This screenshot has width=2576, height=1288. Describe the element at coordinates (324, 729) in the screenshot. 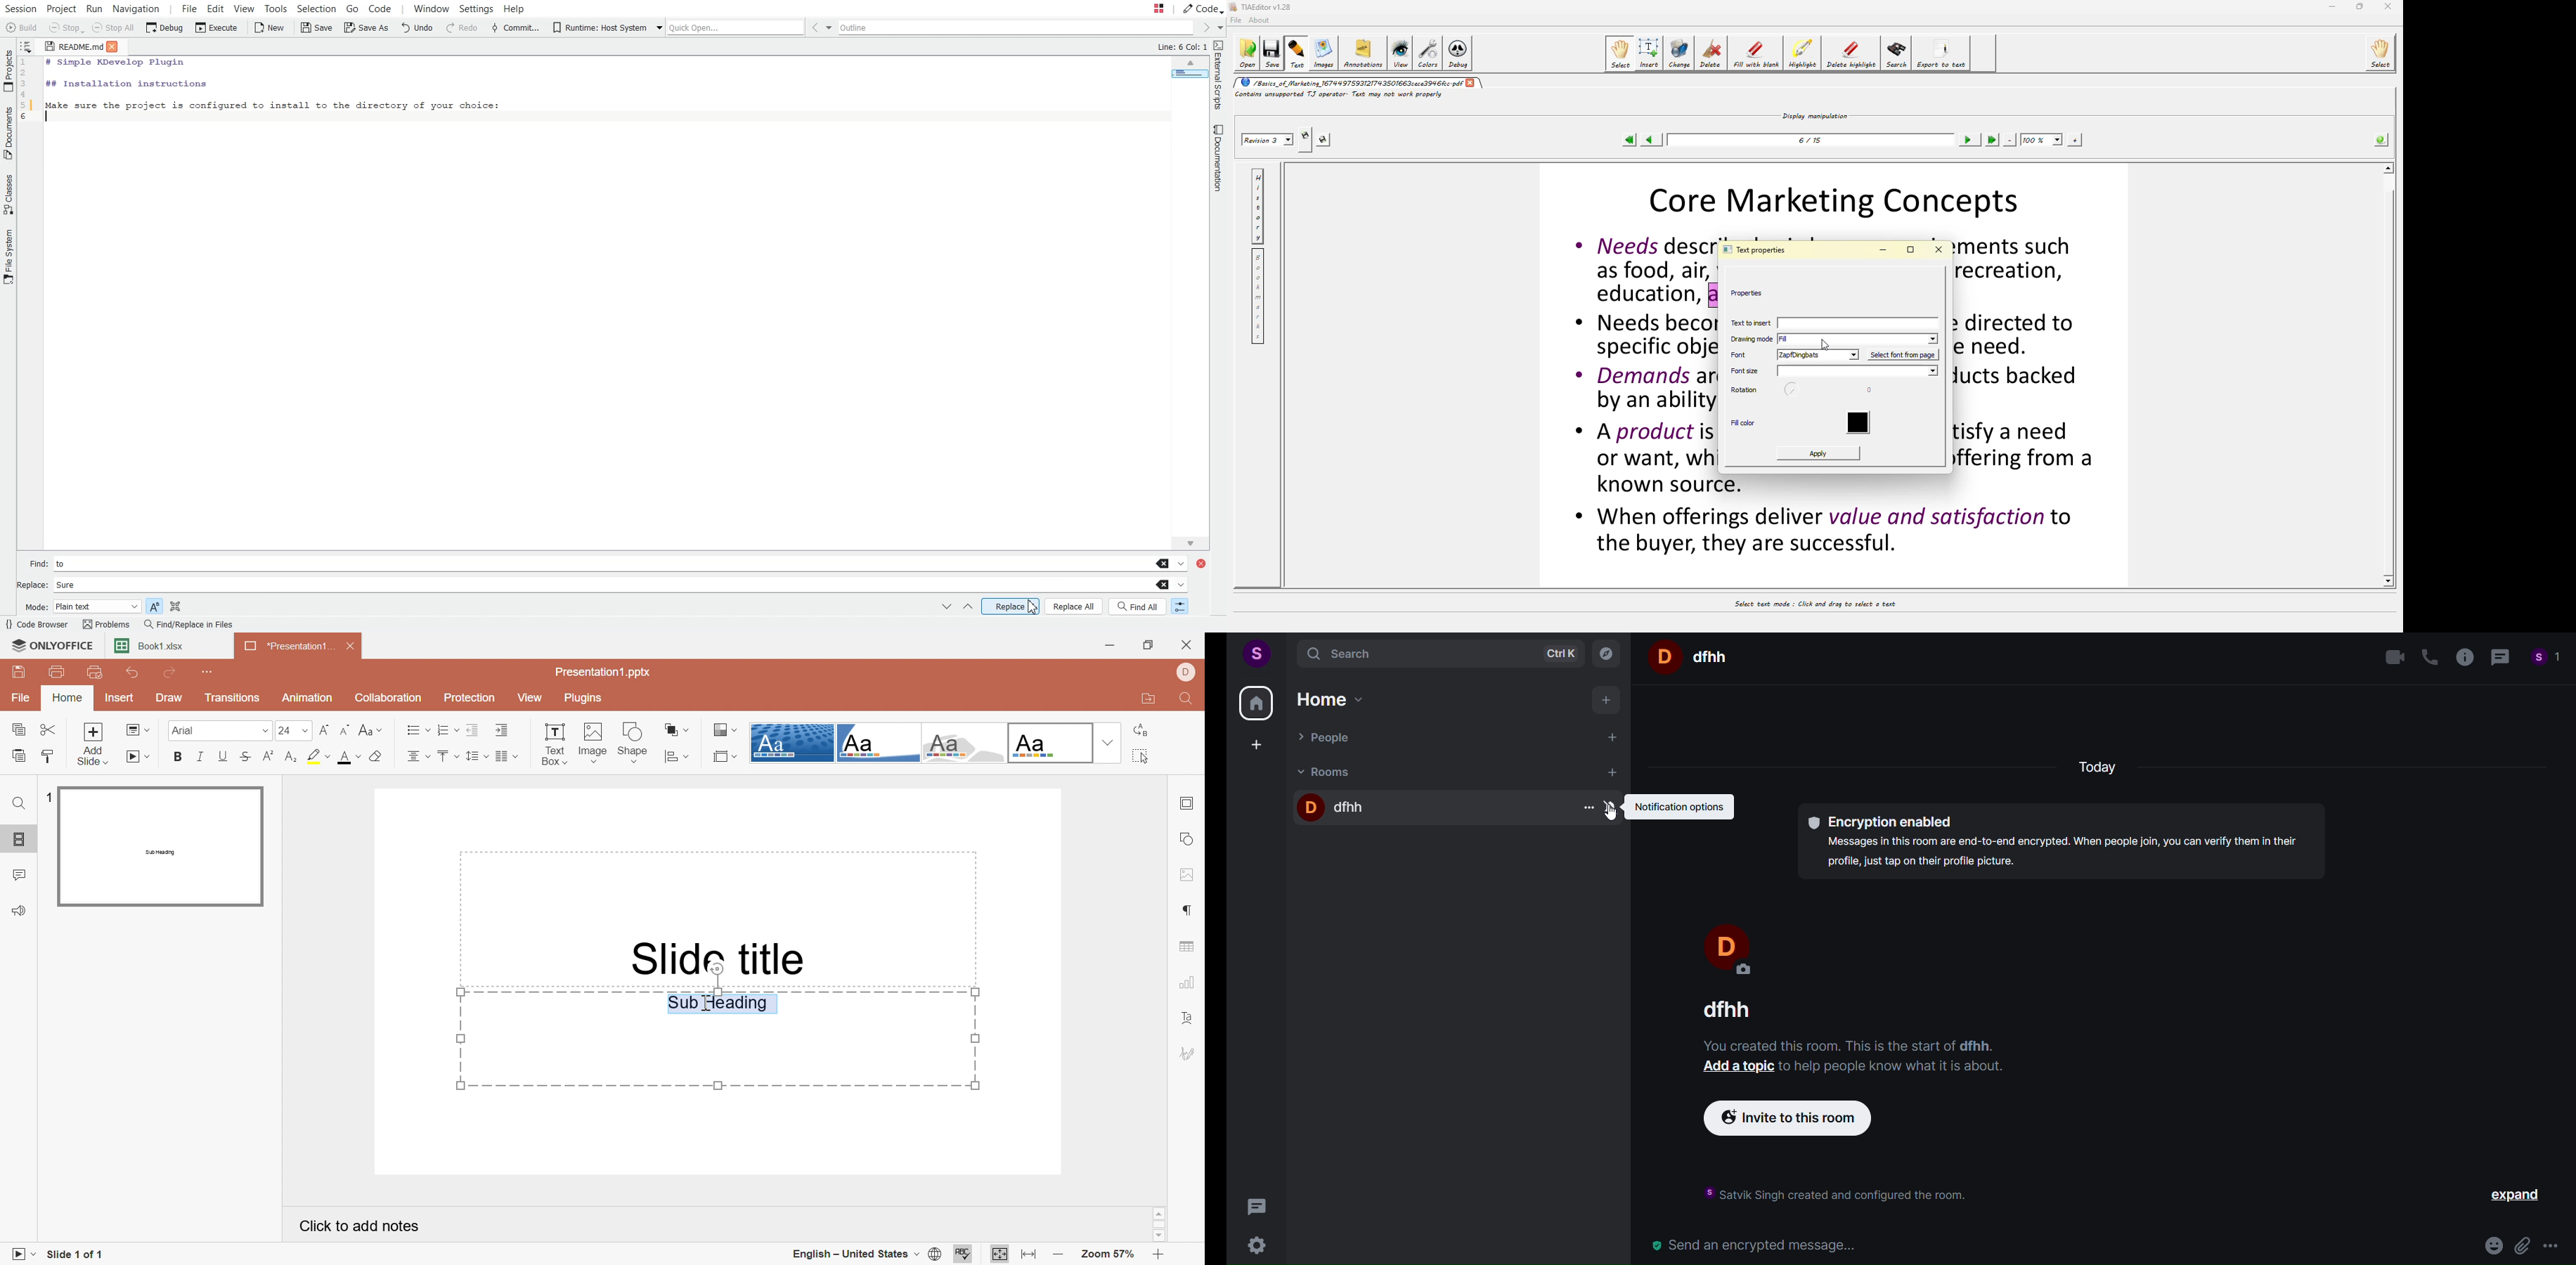

I see `Decrement Font size` at that location.